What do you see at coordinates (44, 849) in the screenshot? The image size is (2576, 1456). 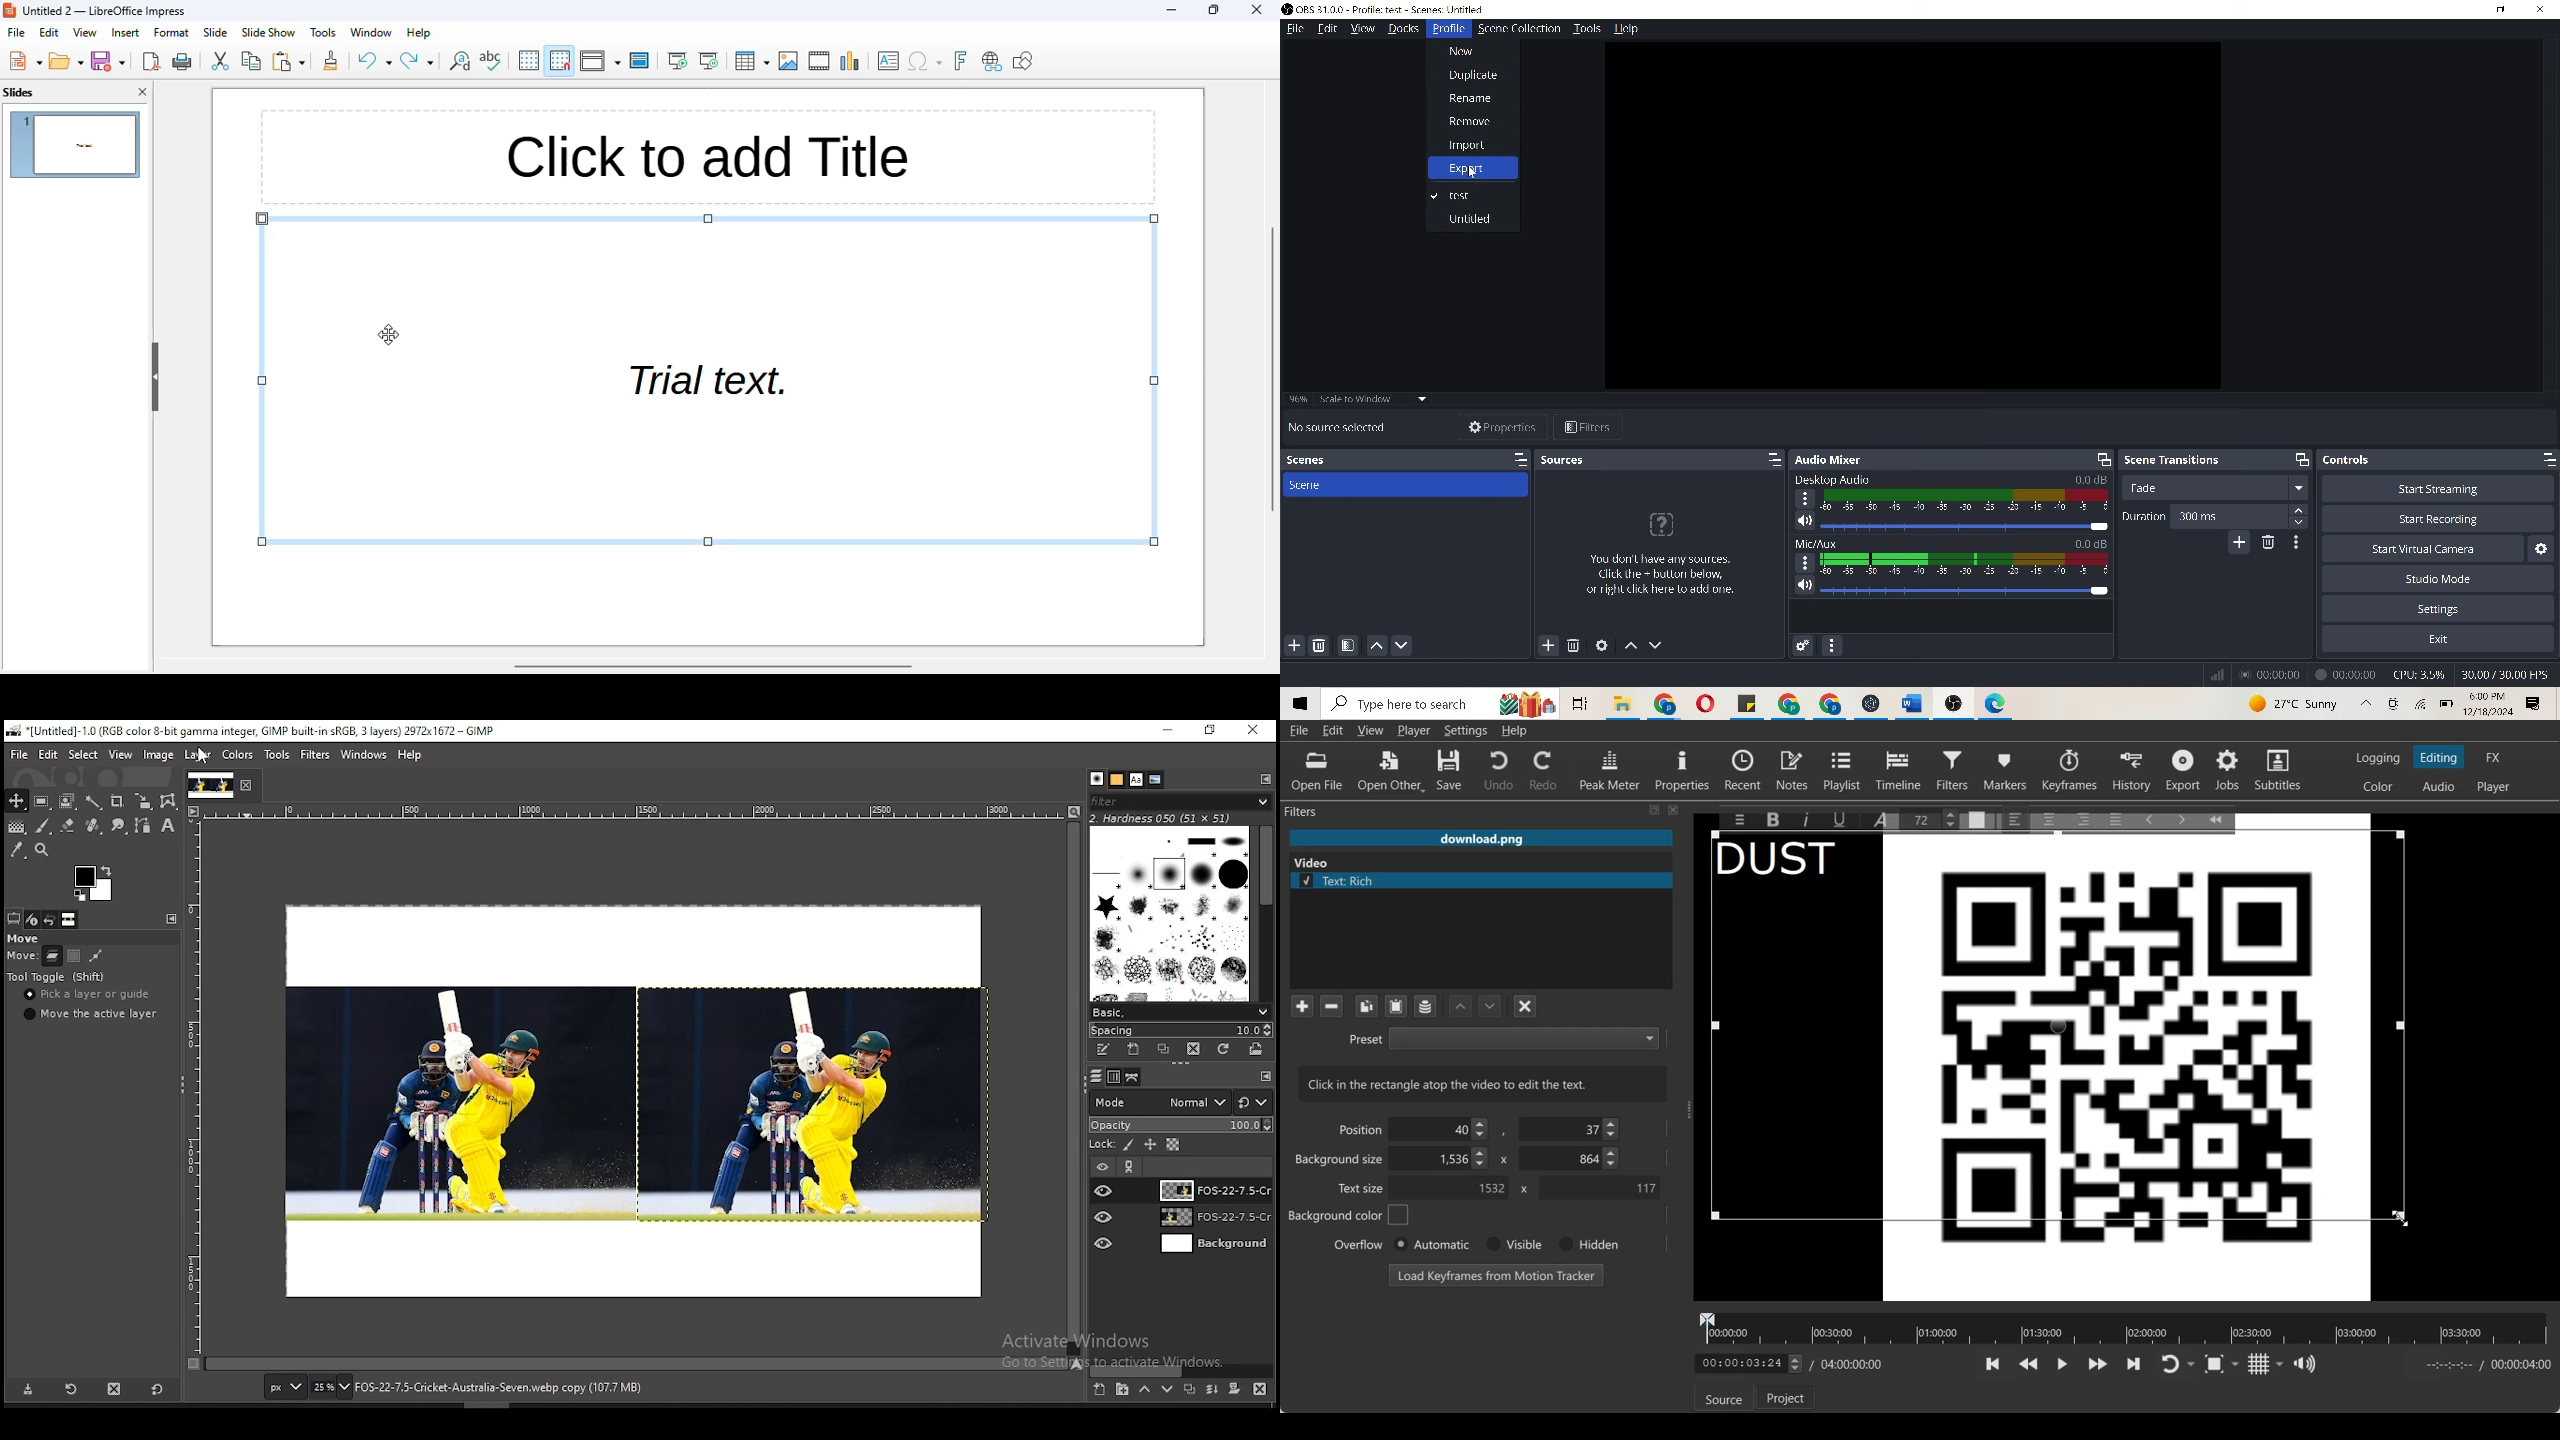 I see `zoom tool` at bounding box center [44, 849].